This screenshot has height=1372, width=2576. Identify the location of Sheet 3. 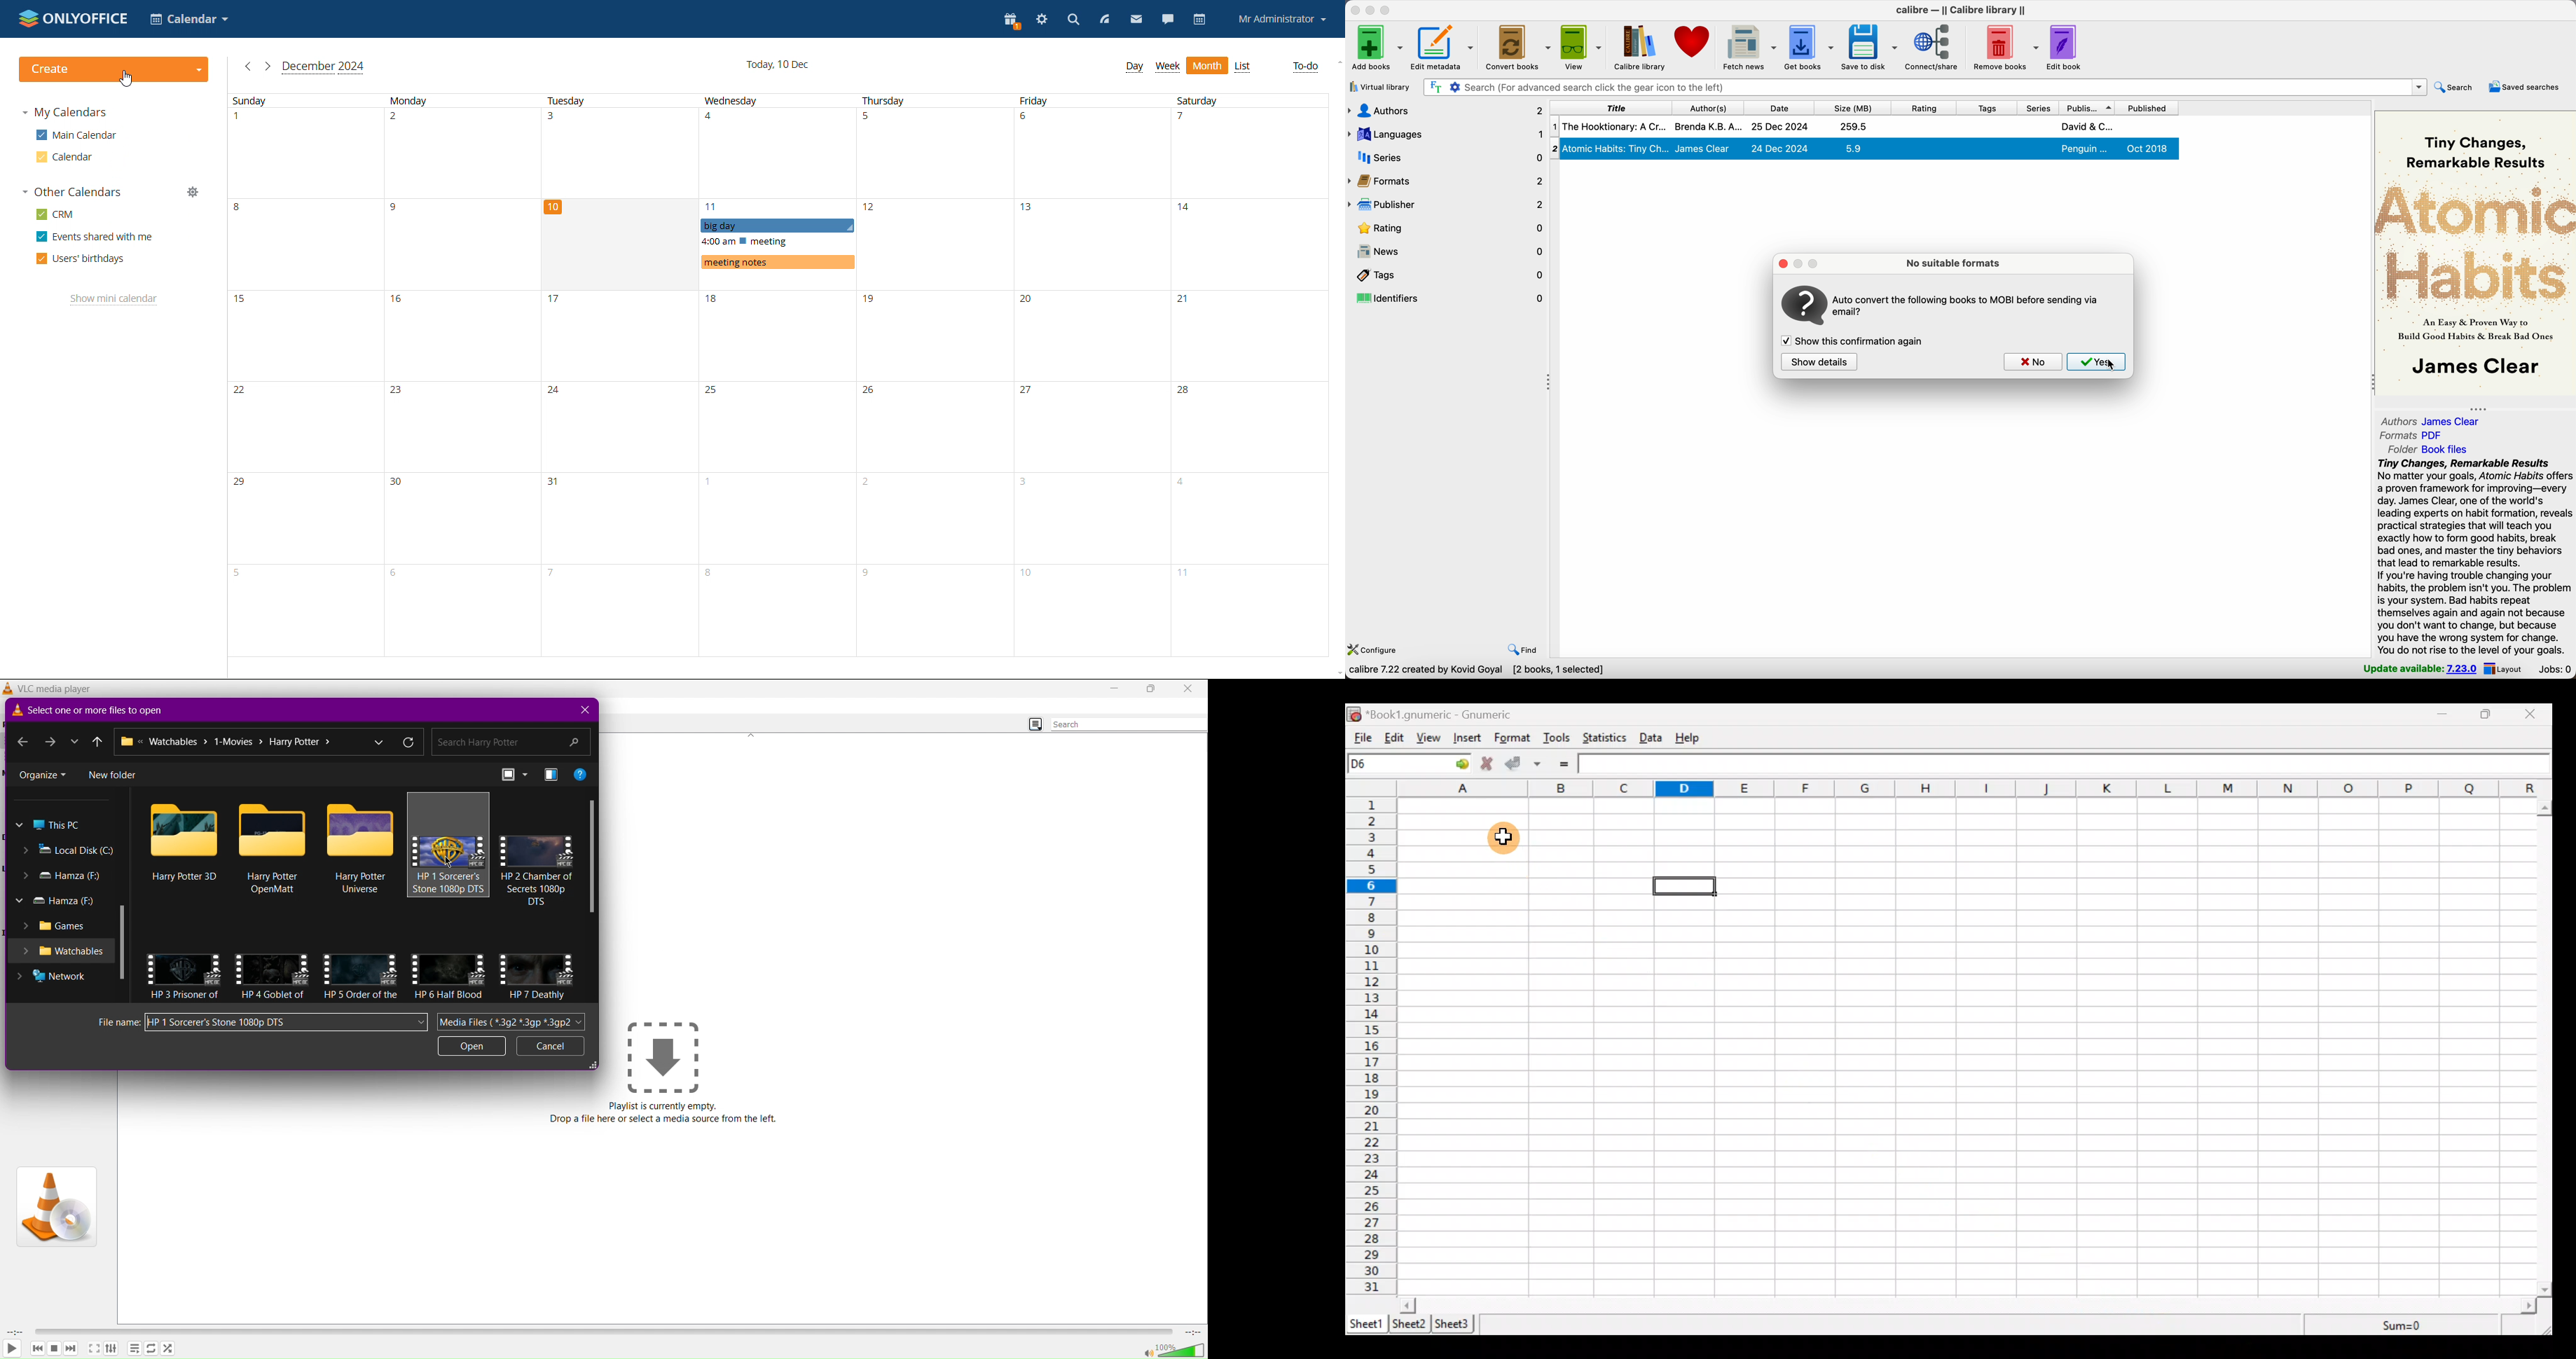
(1452, 1324).